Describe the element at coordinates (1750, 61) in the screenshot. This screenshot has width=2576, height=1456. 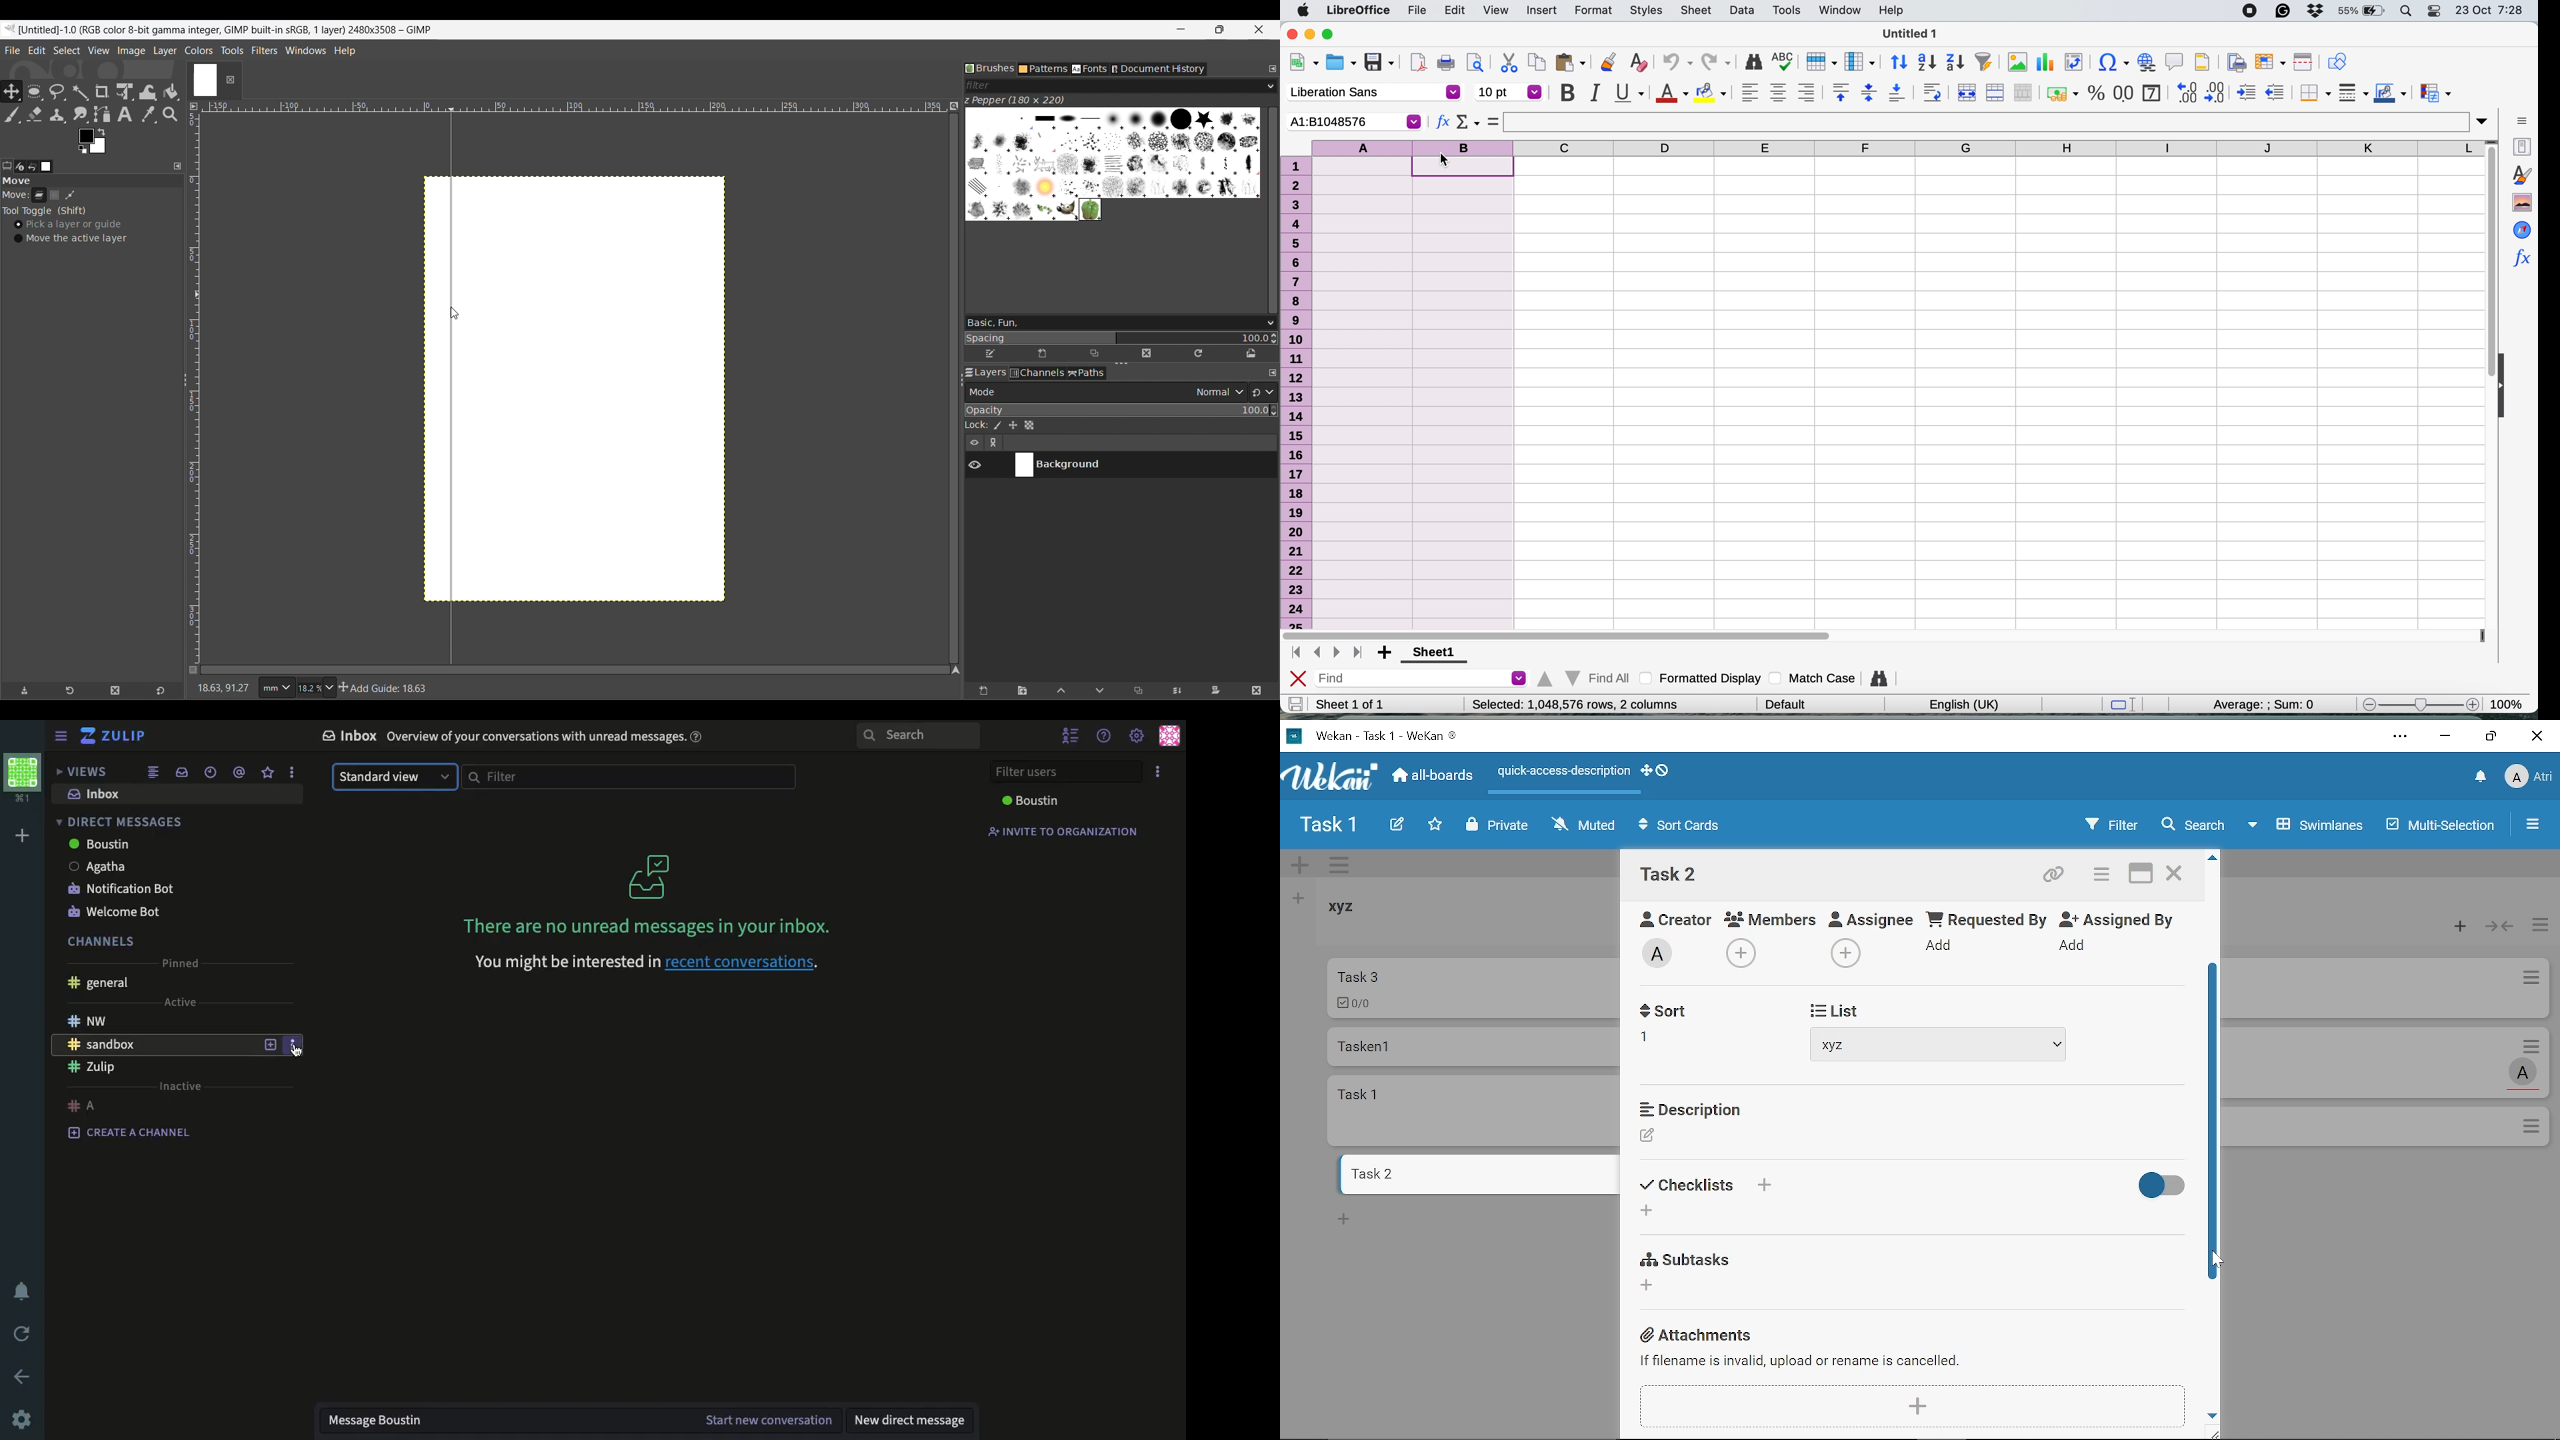
I see `find and replace` at that location.